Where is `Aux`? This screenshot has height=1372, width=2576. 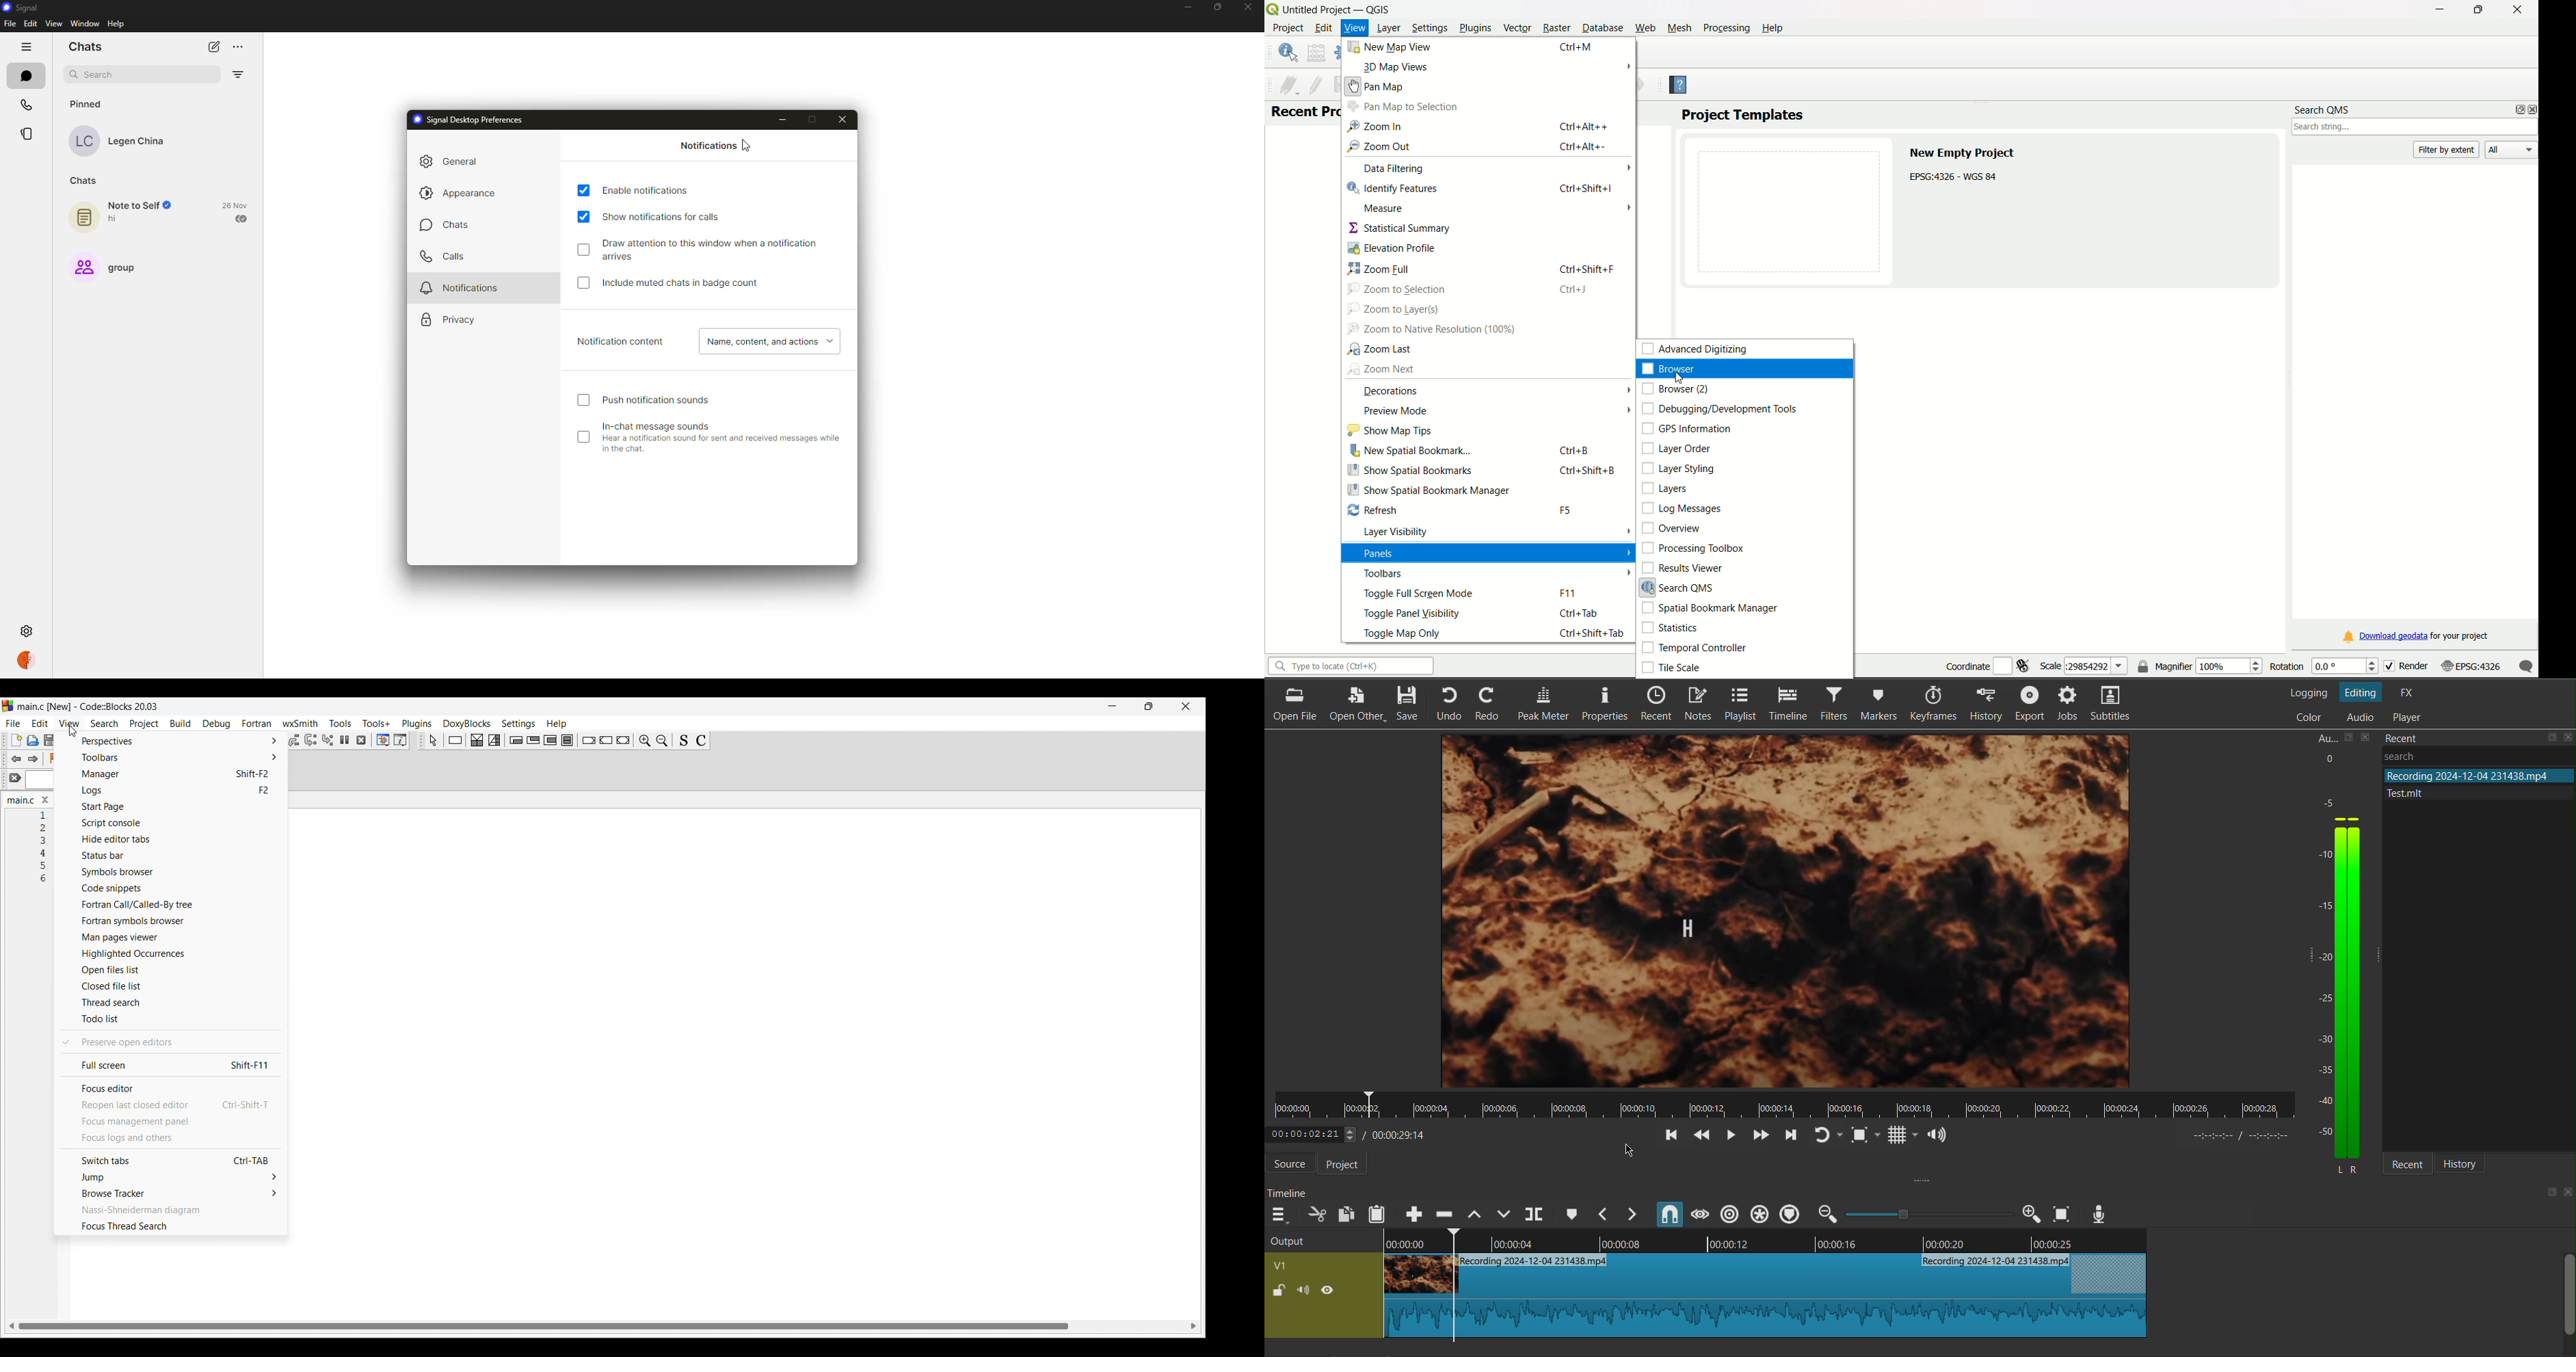 Aux is located at coordinates (2324, 736).